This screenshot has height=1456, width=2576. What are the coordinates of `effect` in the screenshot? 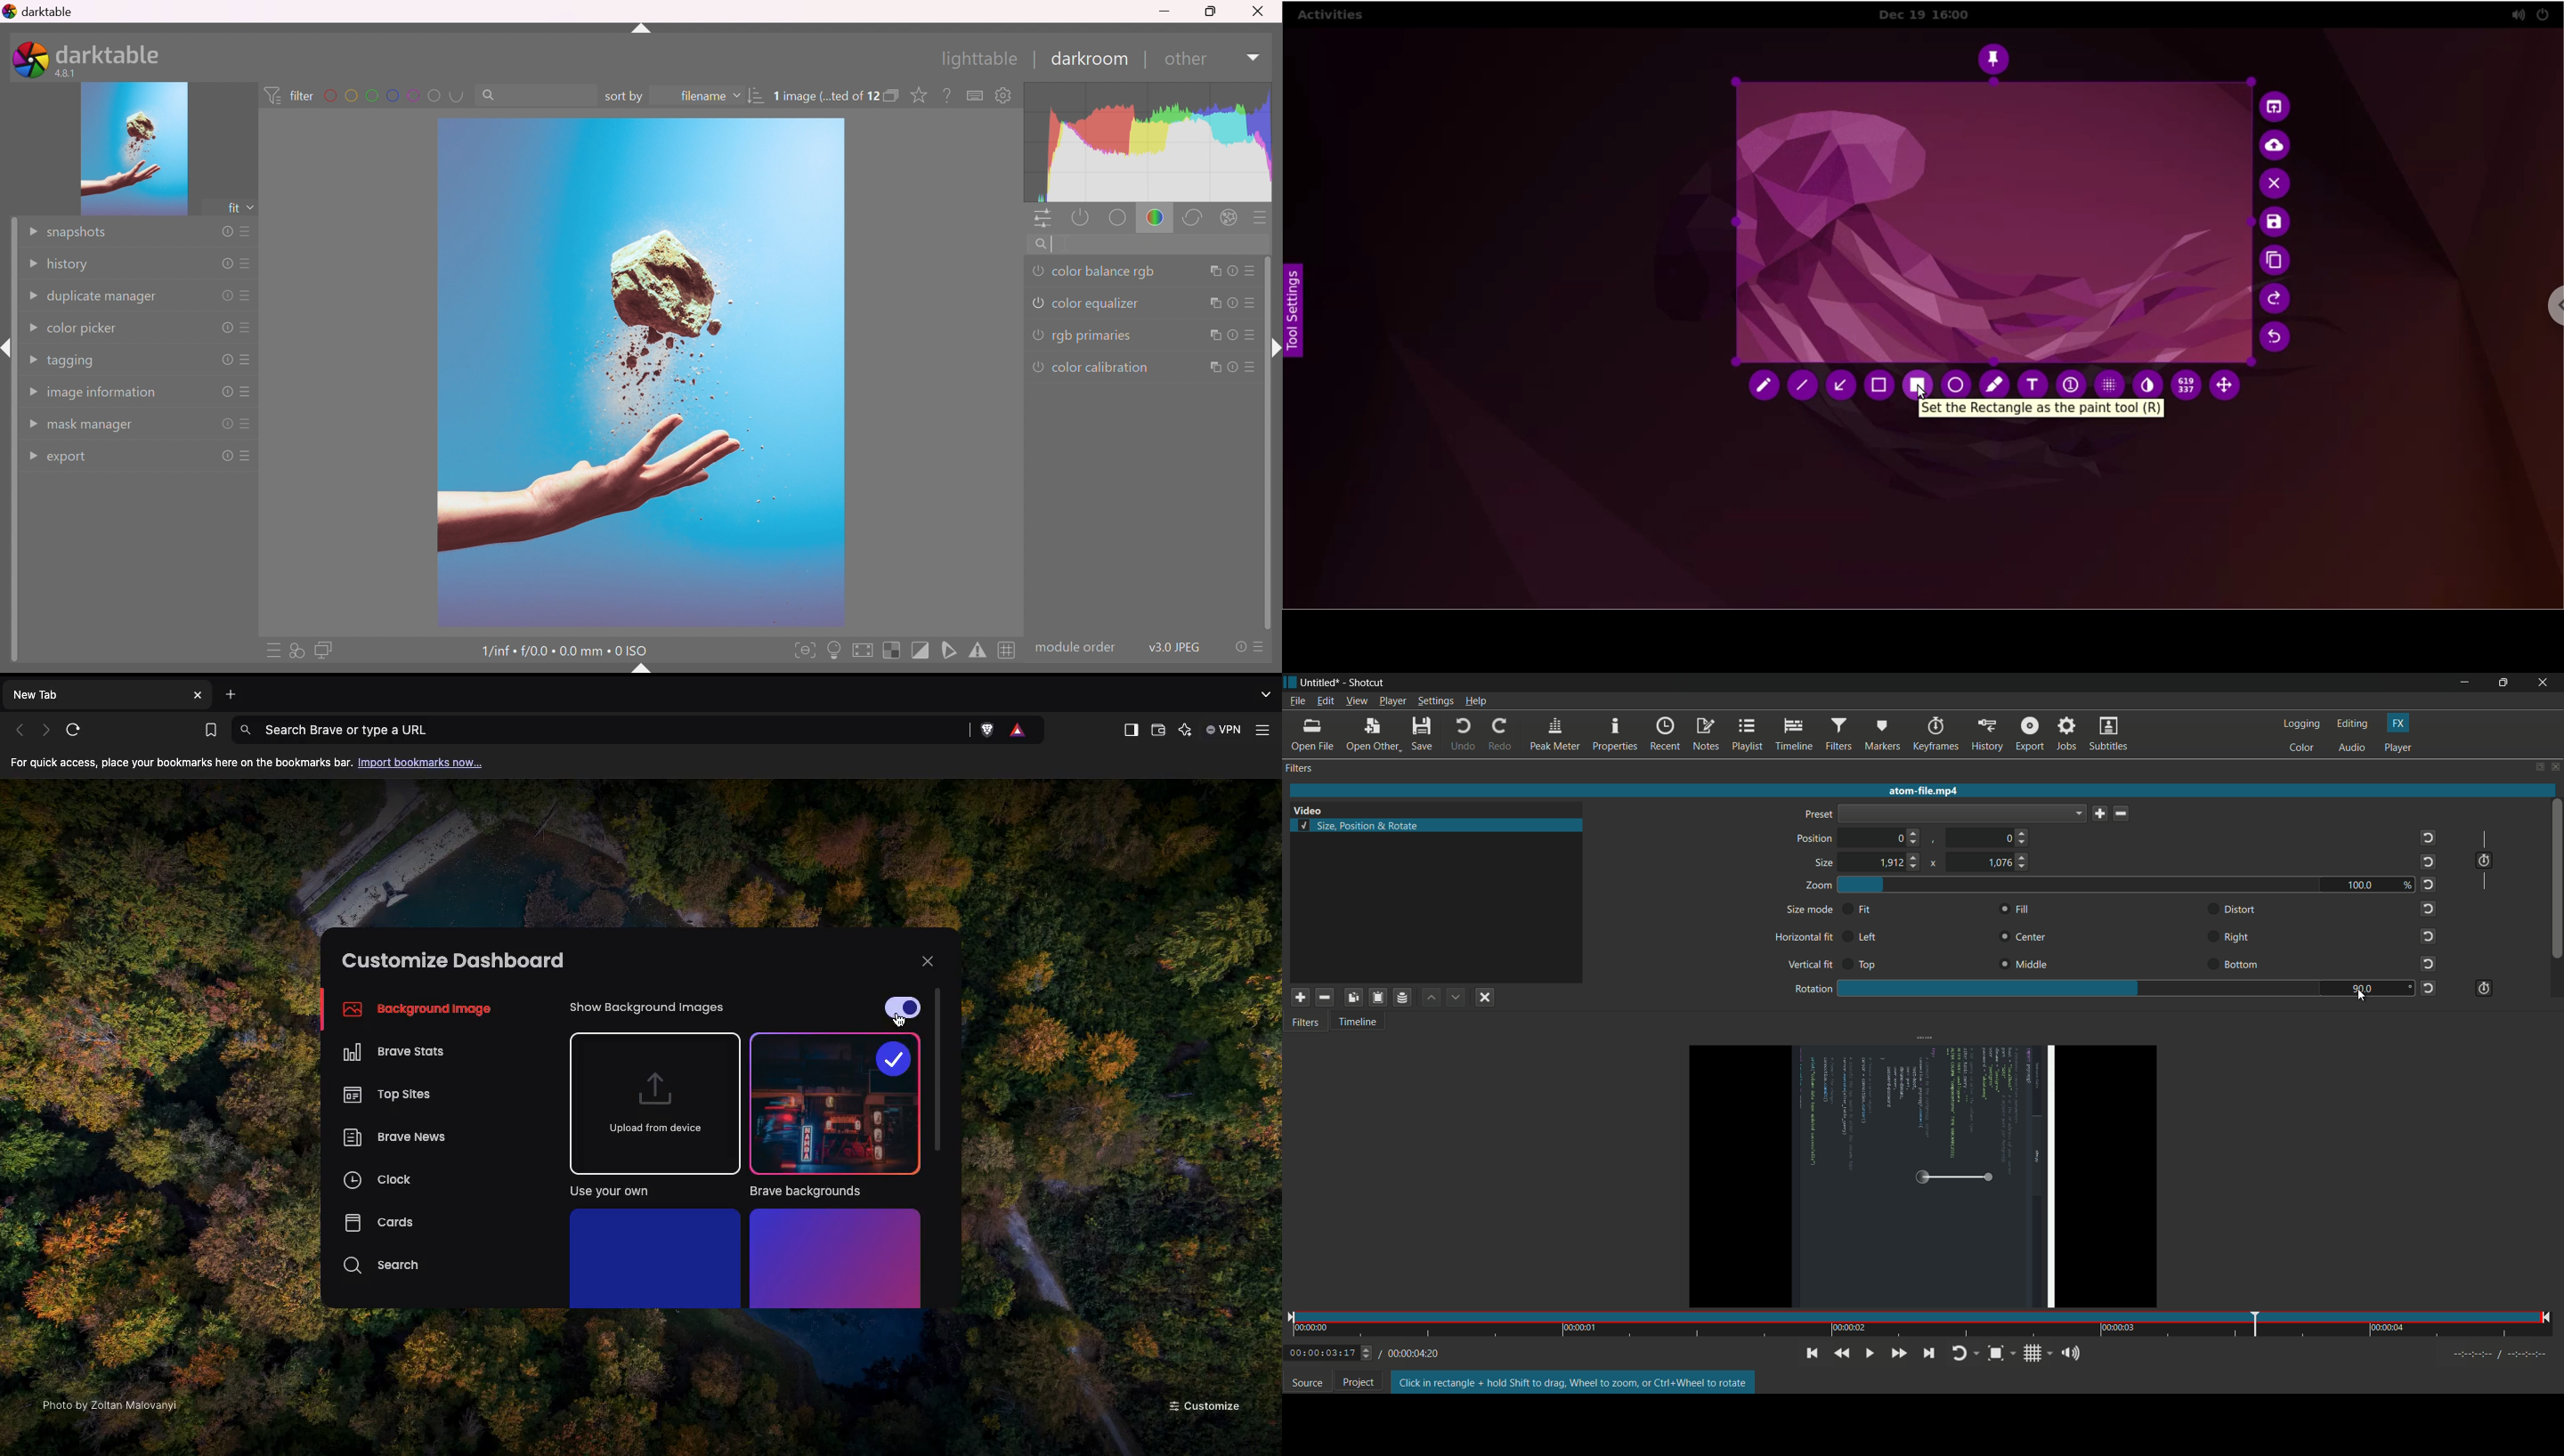 It's located at (1231, 218).